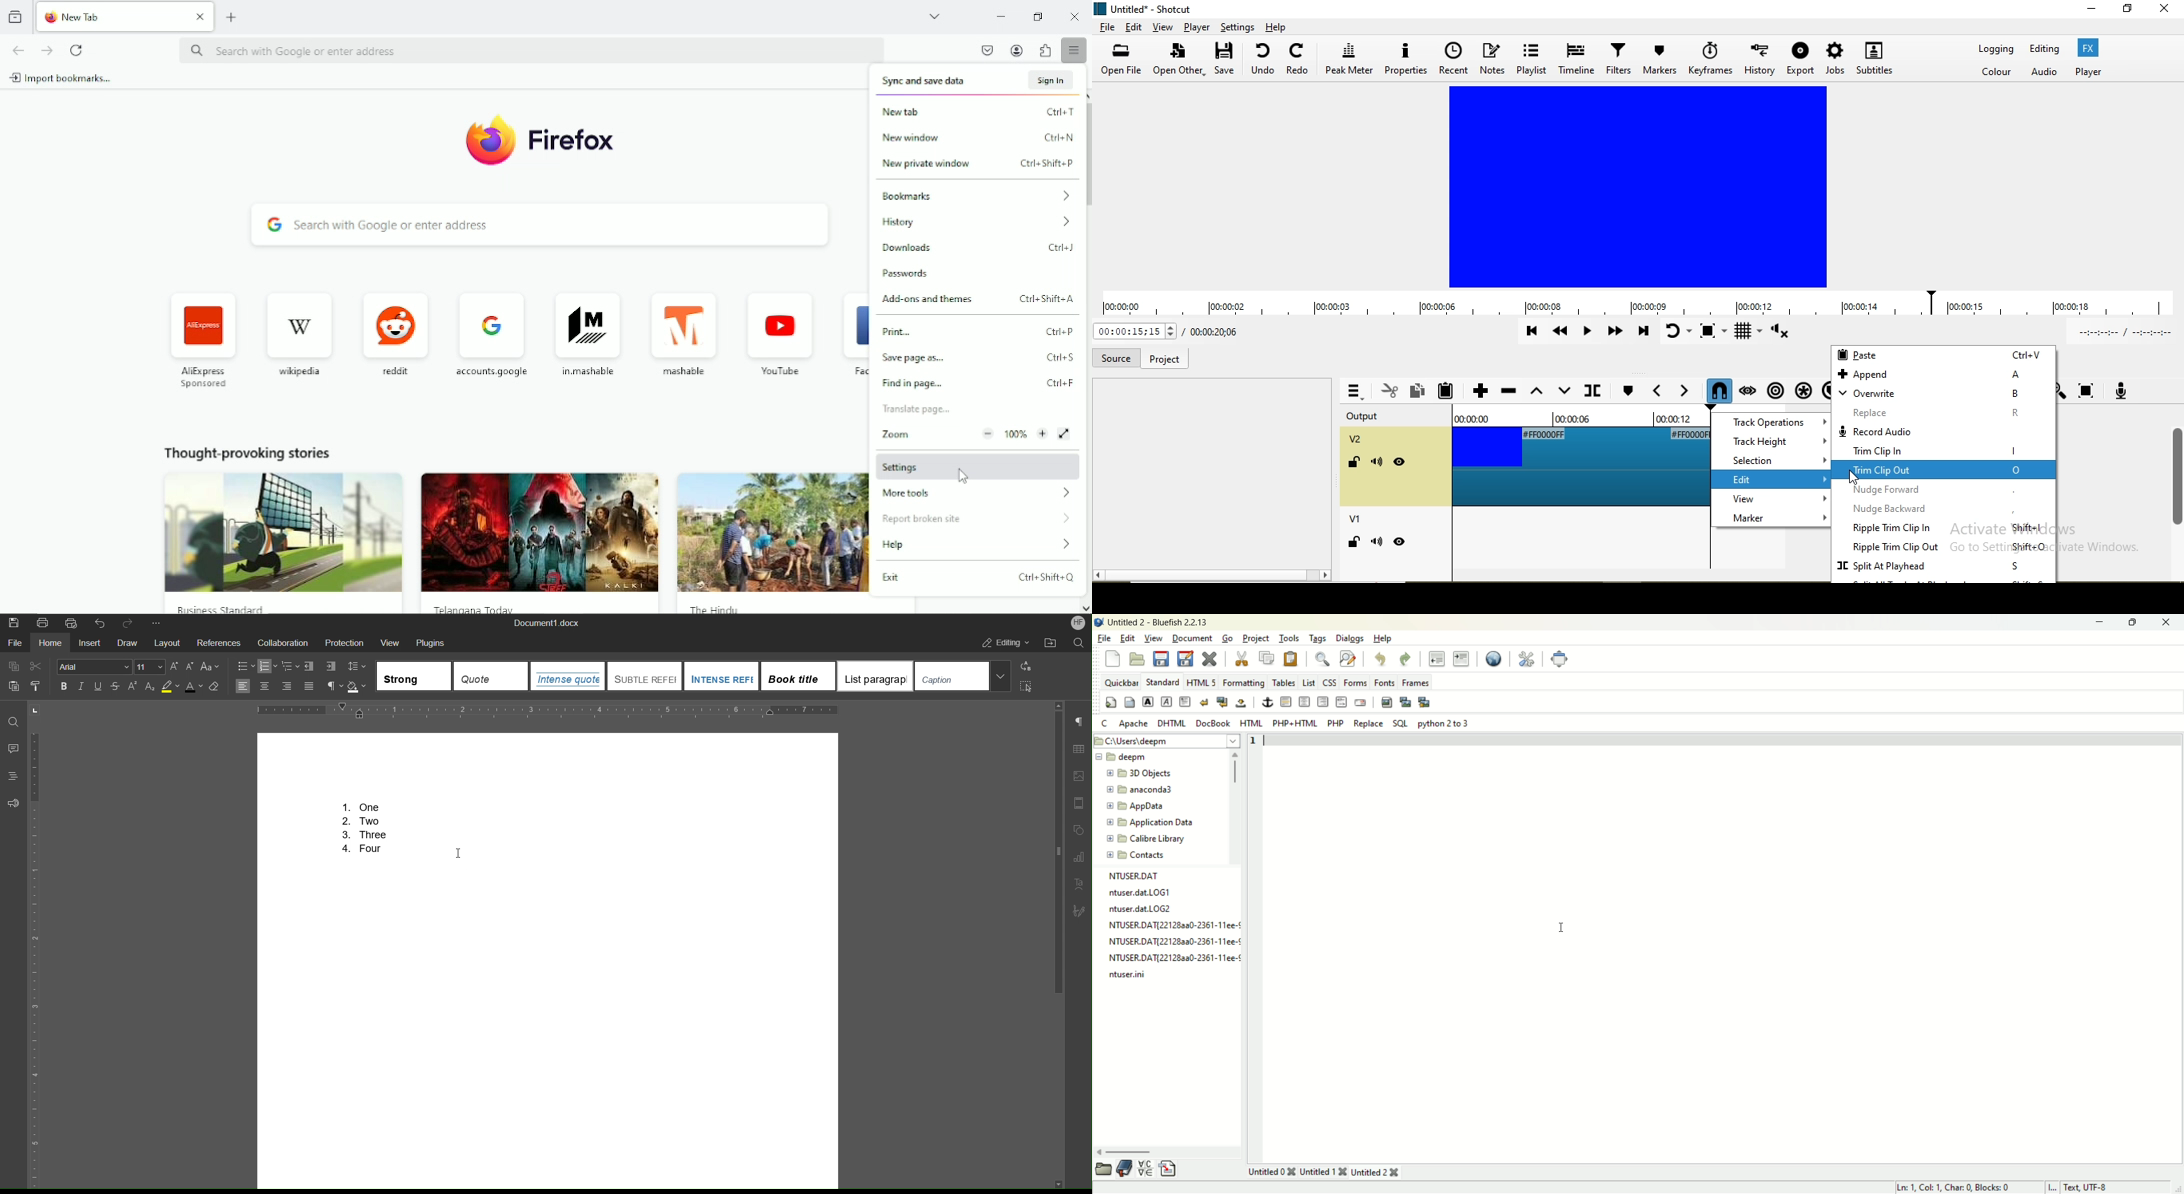 The height and width of the screenshot is (1204, 2184). Describe the element at coordinates (1045, 51) in the screenshot. I see `extensions` at that location.